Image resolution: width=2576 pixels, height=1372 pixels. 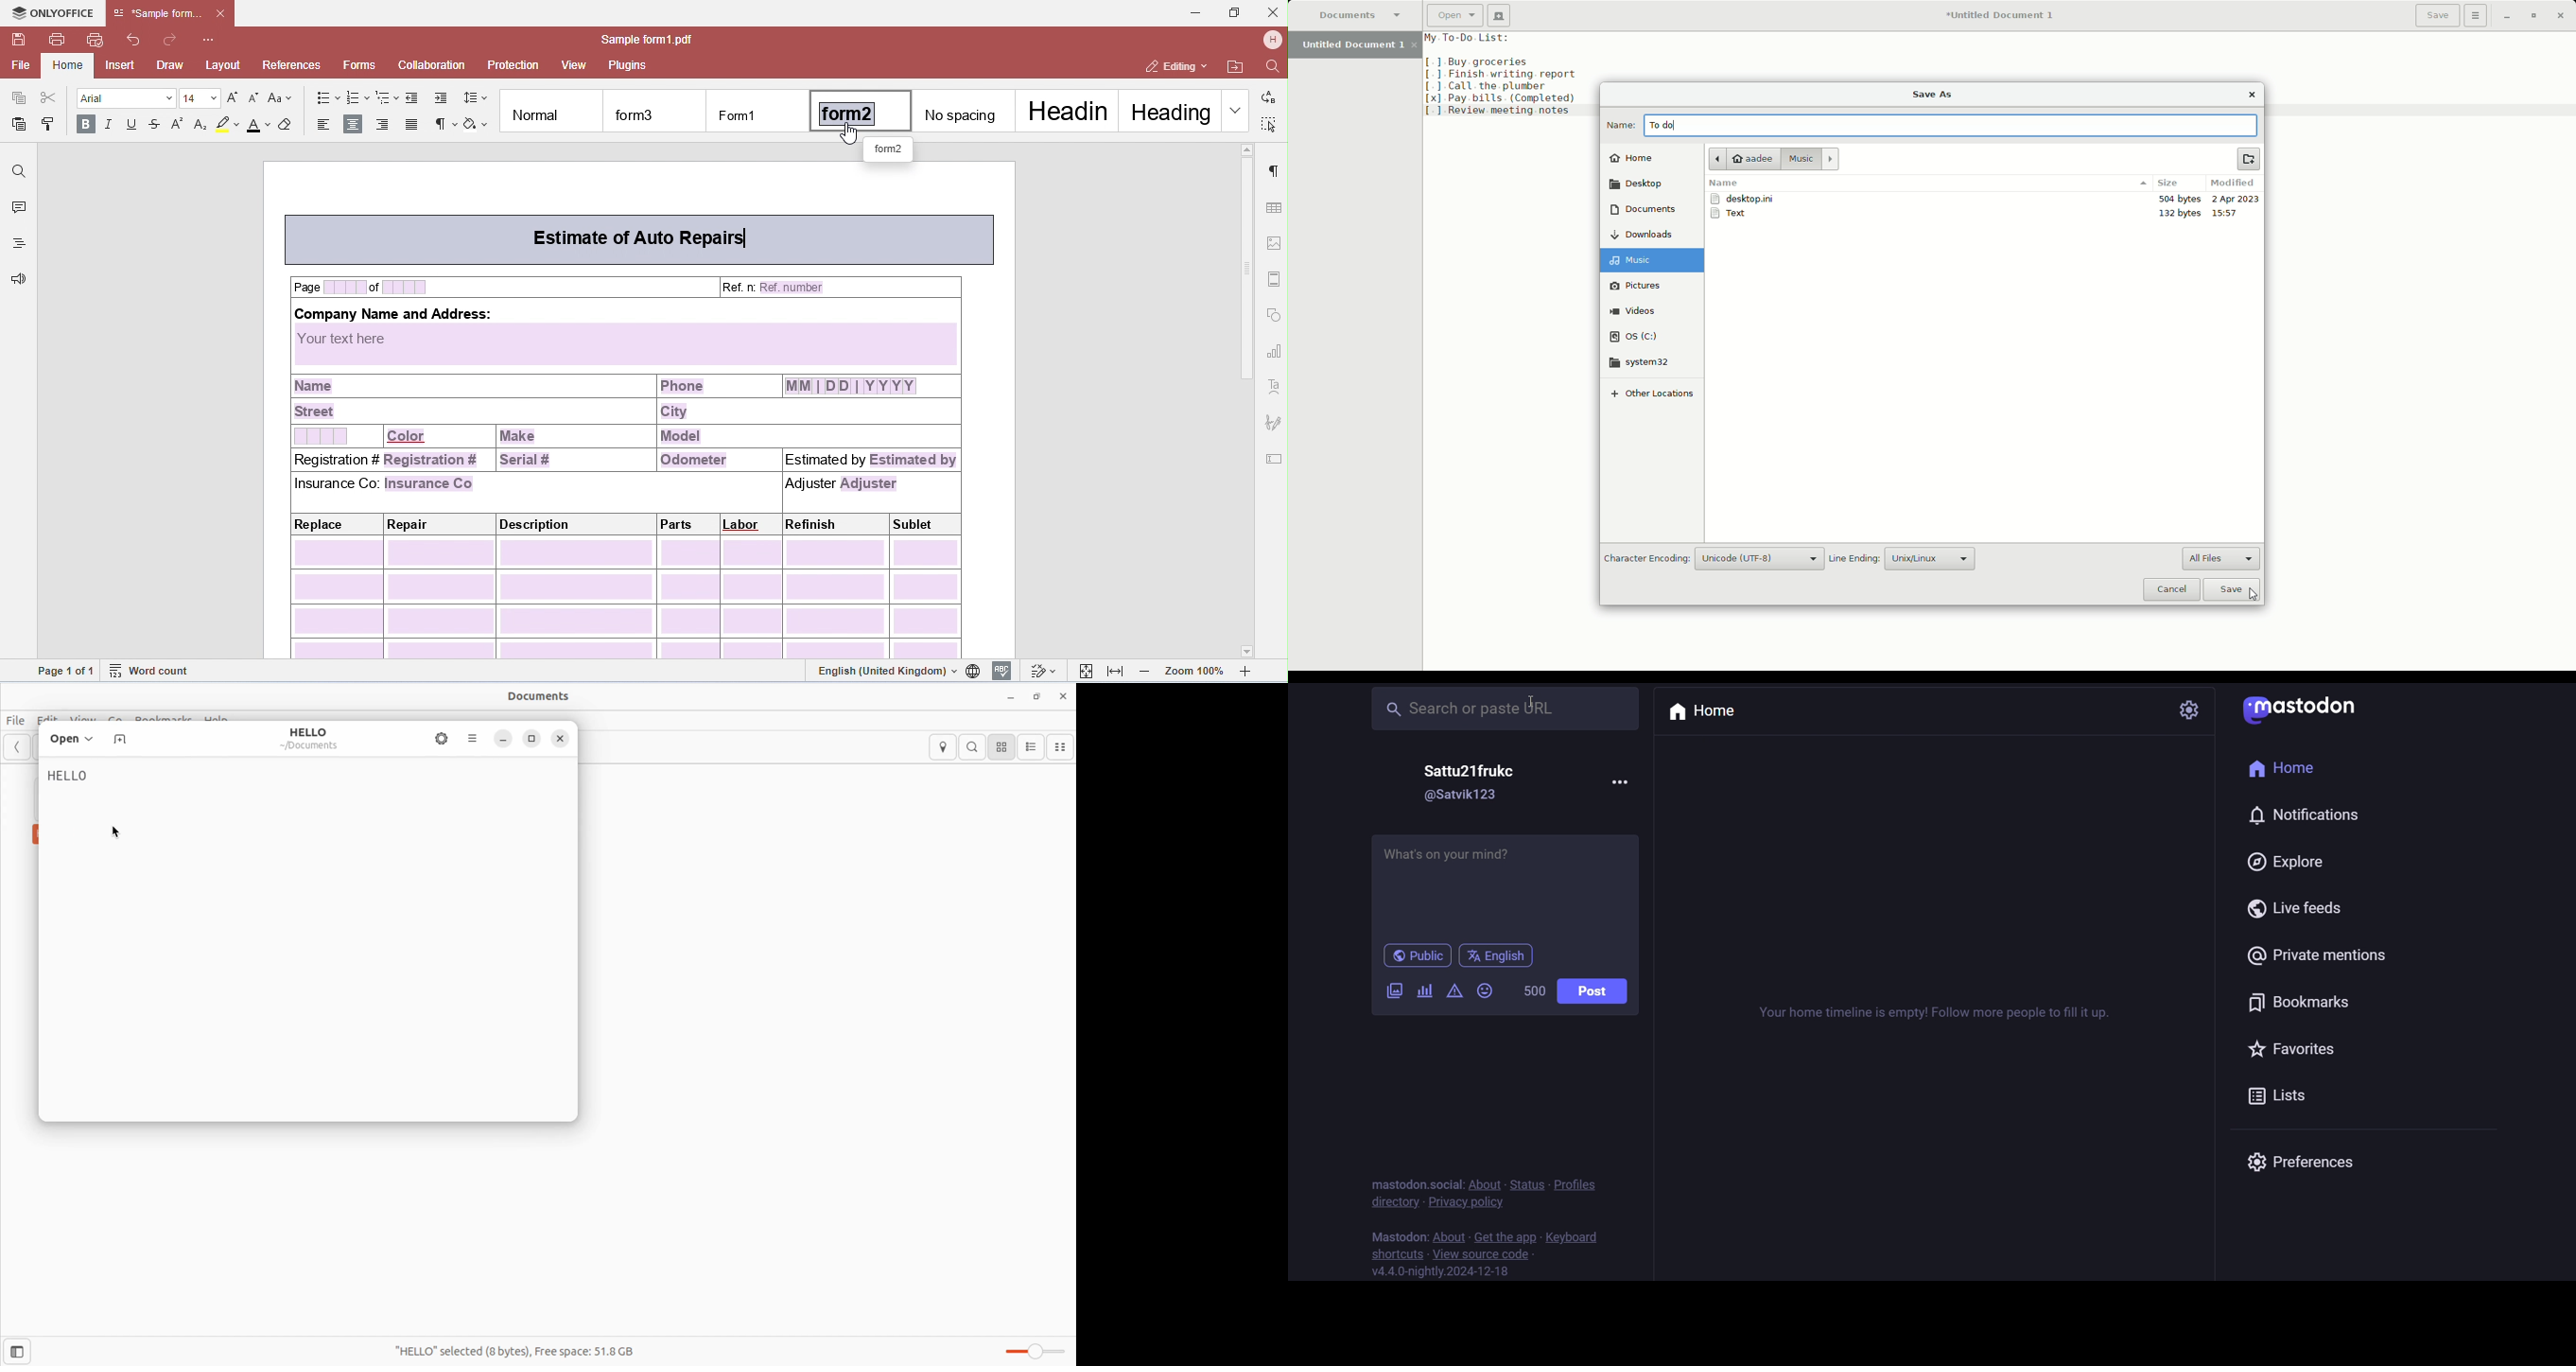 I want to click on post, so click(x=1593, y=993).